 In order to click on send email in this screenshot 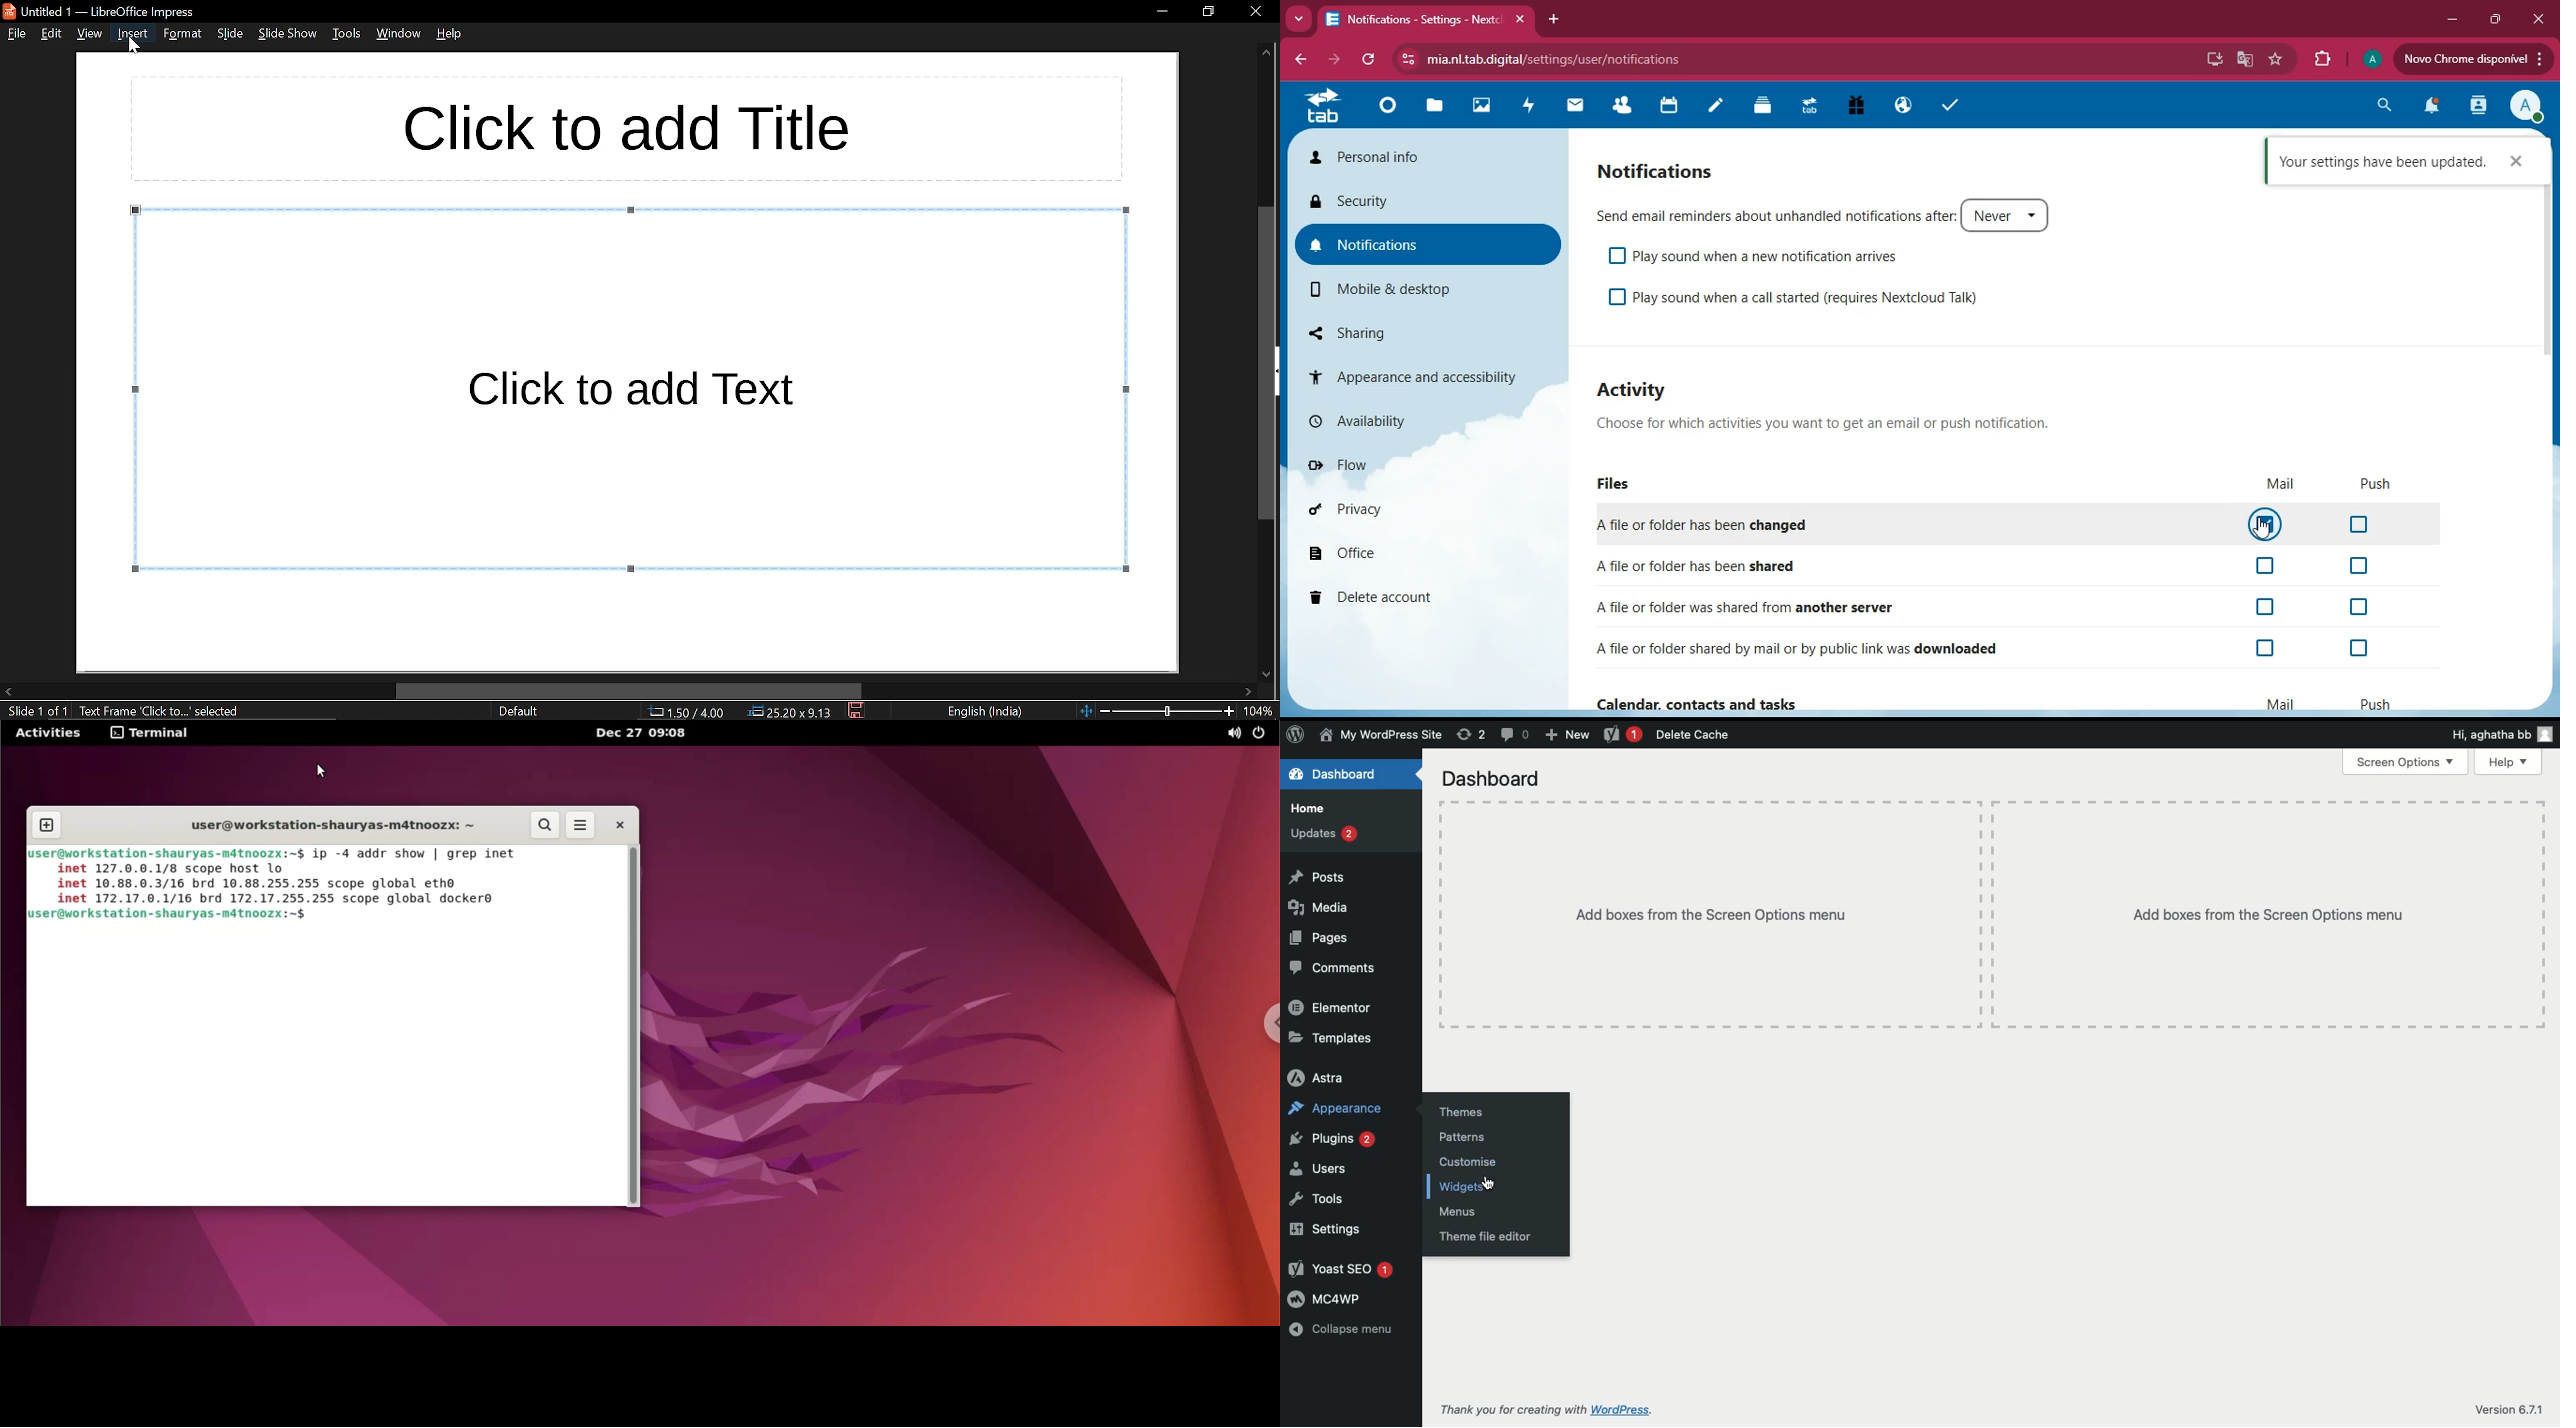, I will do `click(1775, 216)`.